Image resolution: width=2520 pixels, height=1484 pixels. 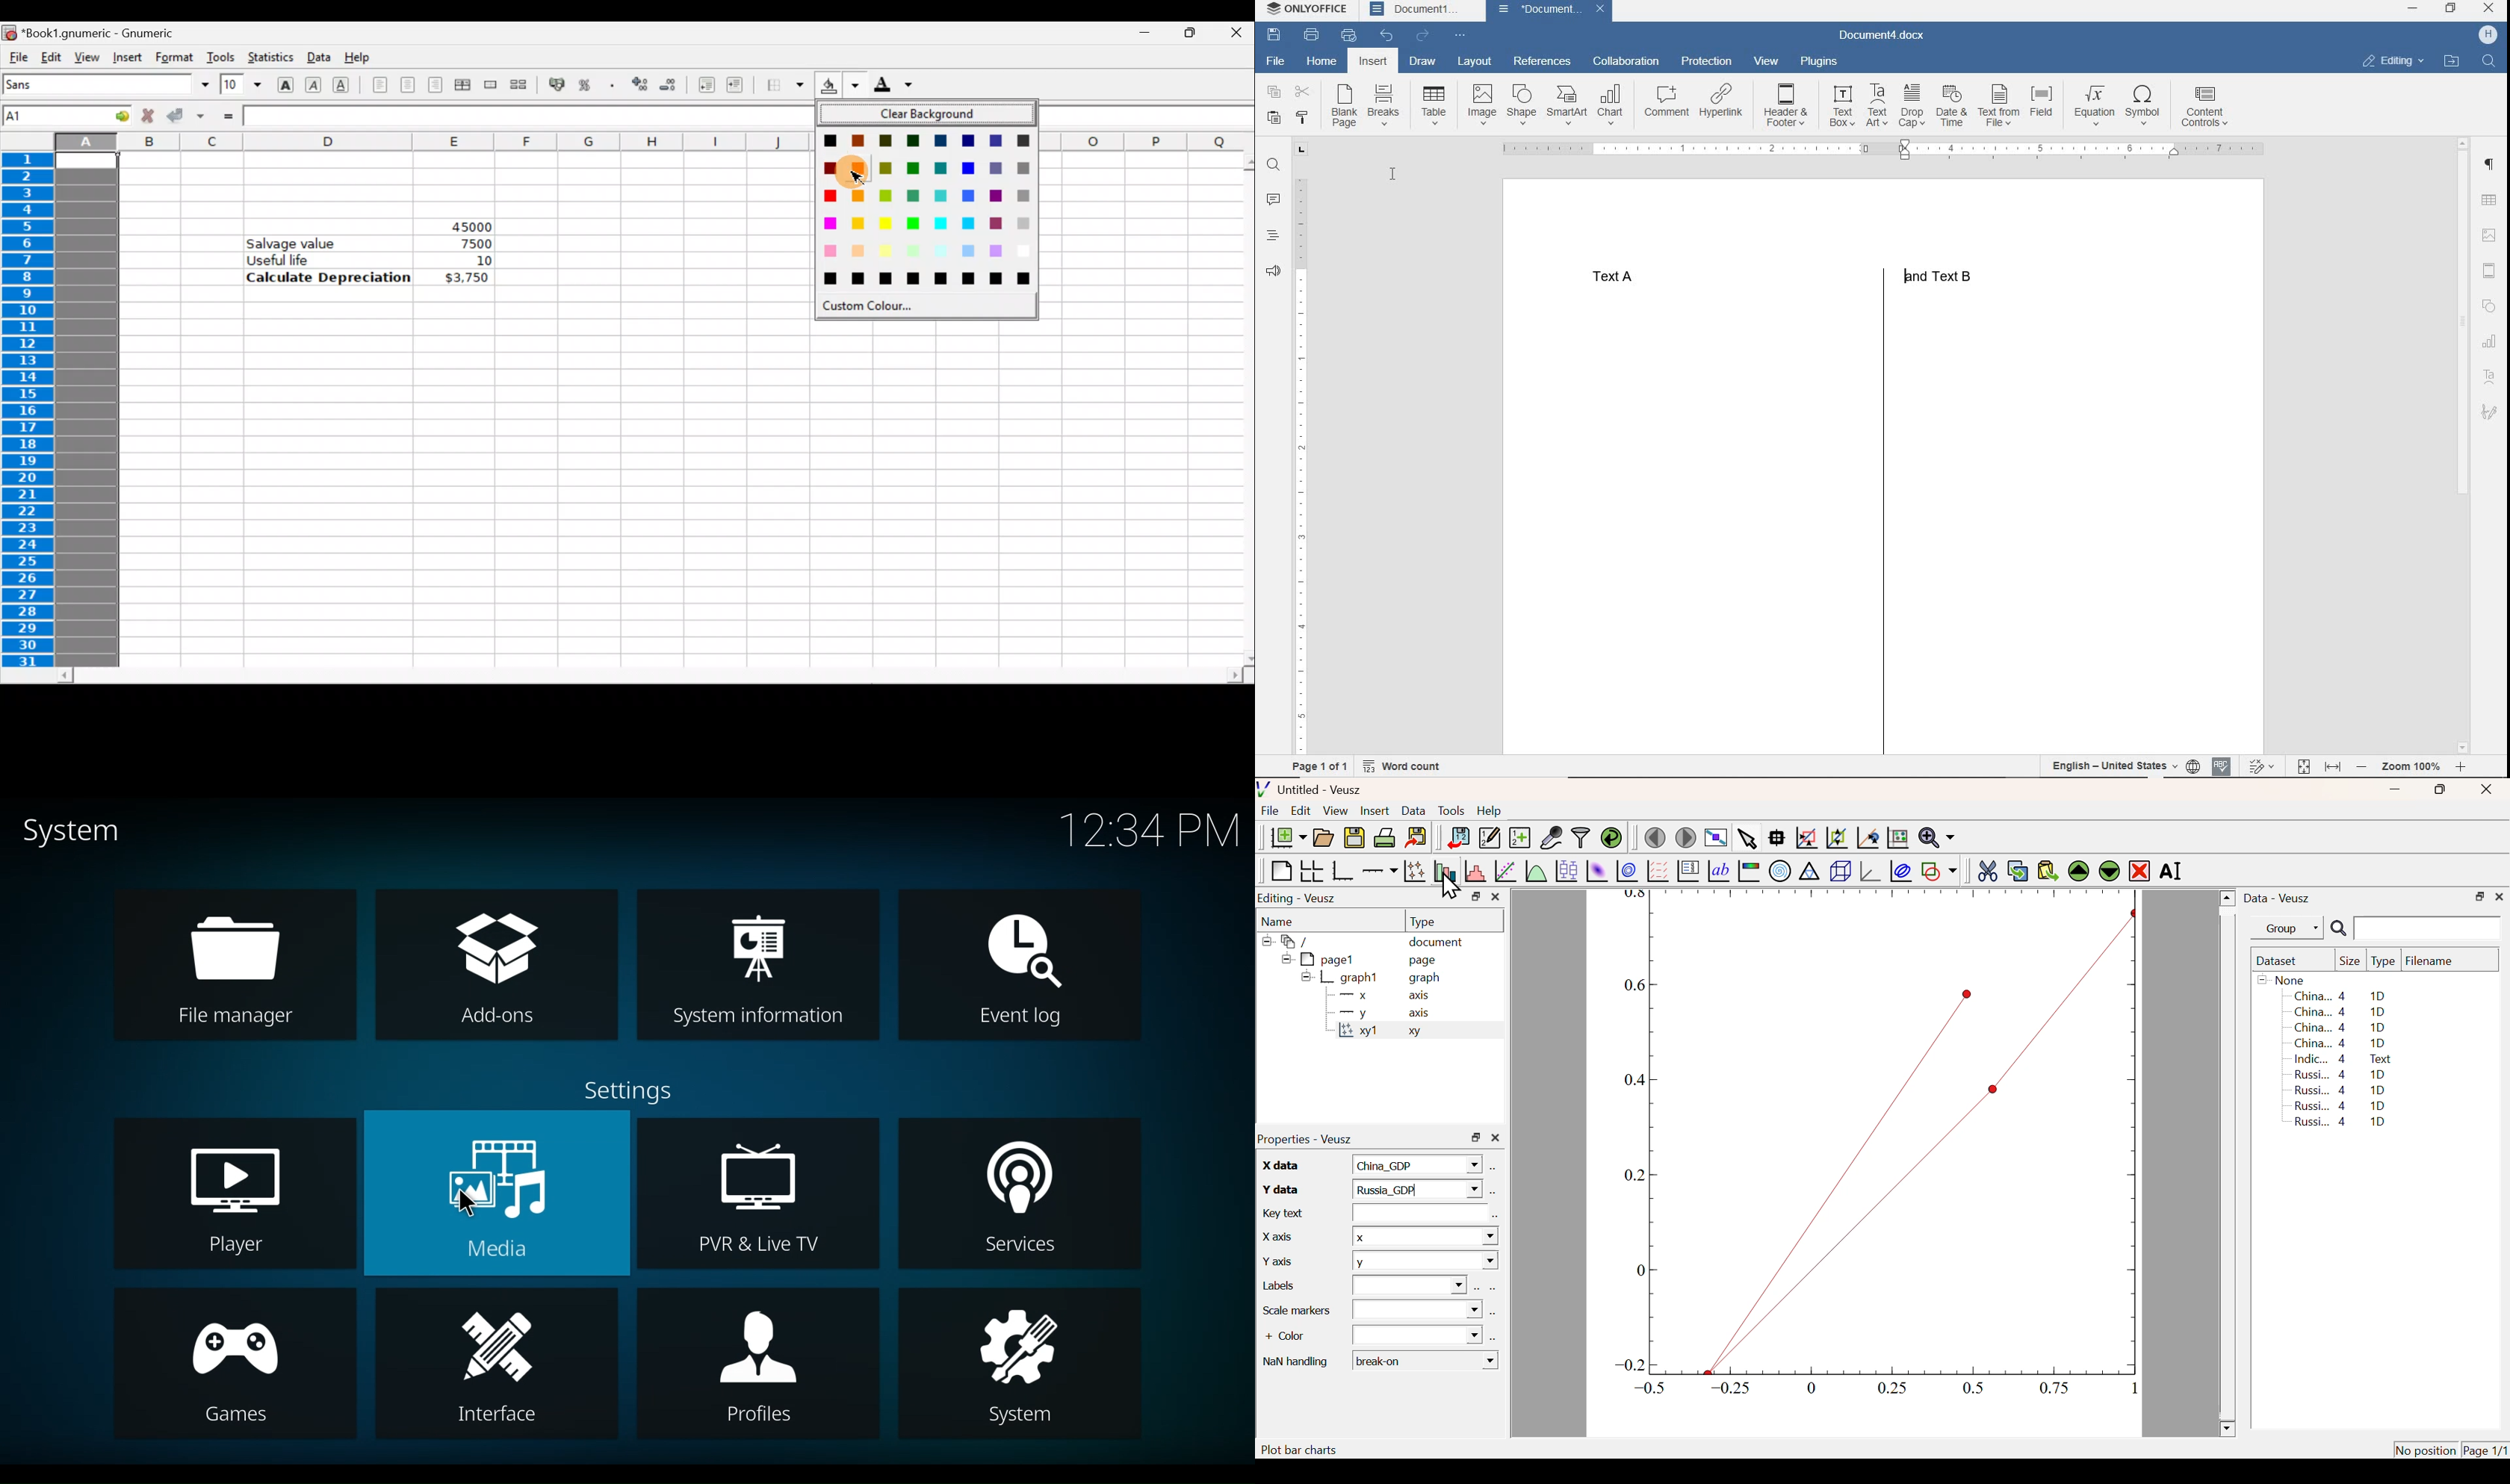 What do you see at coordinates (2147, 106) in the screenshot?
I see `SYMBOL` at bounding box center [2147, 106].